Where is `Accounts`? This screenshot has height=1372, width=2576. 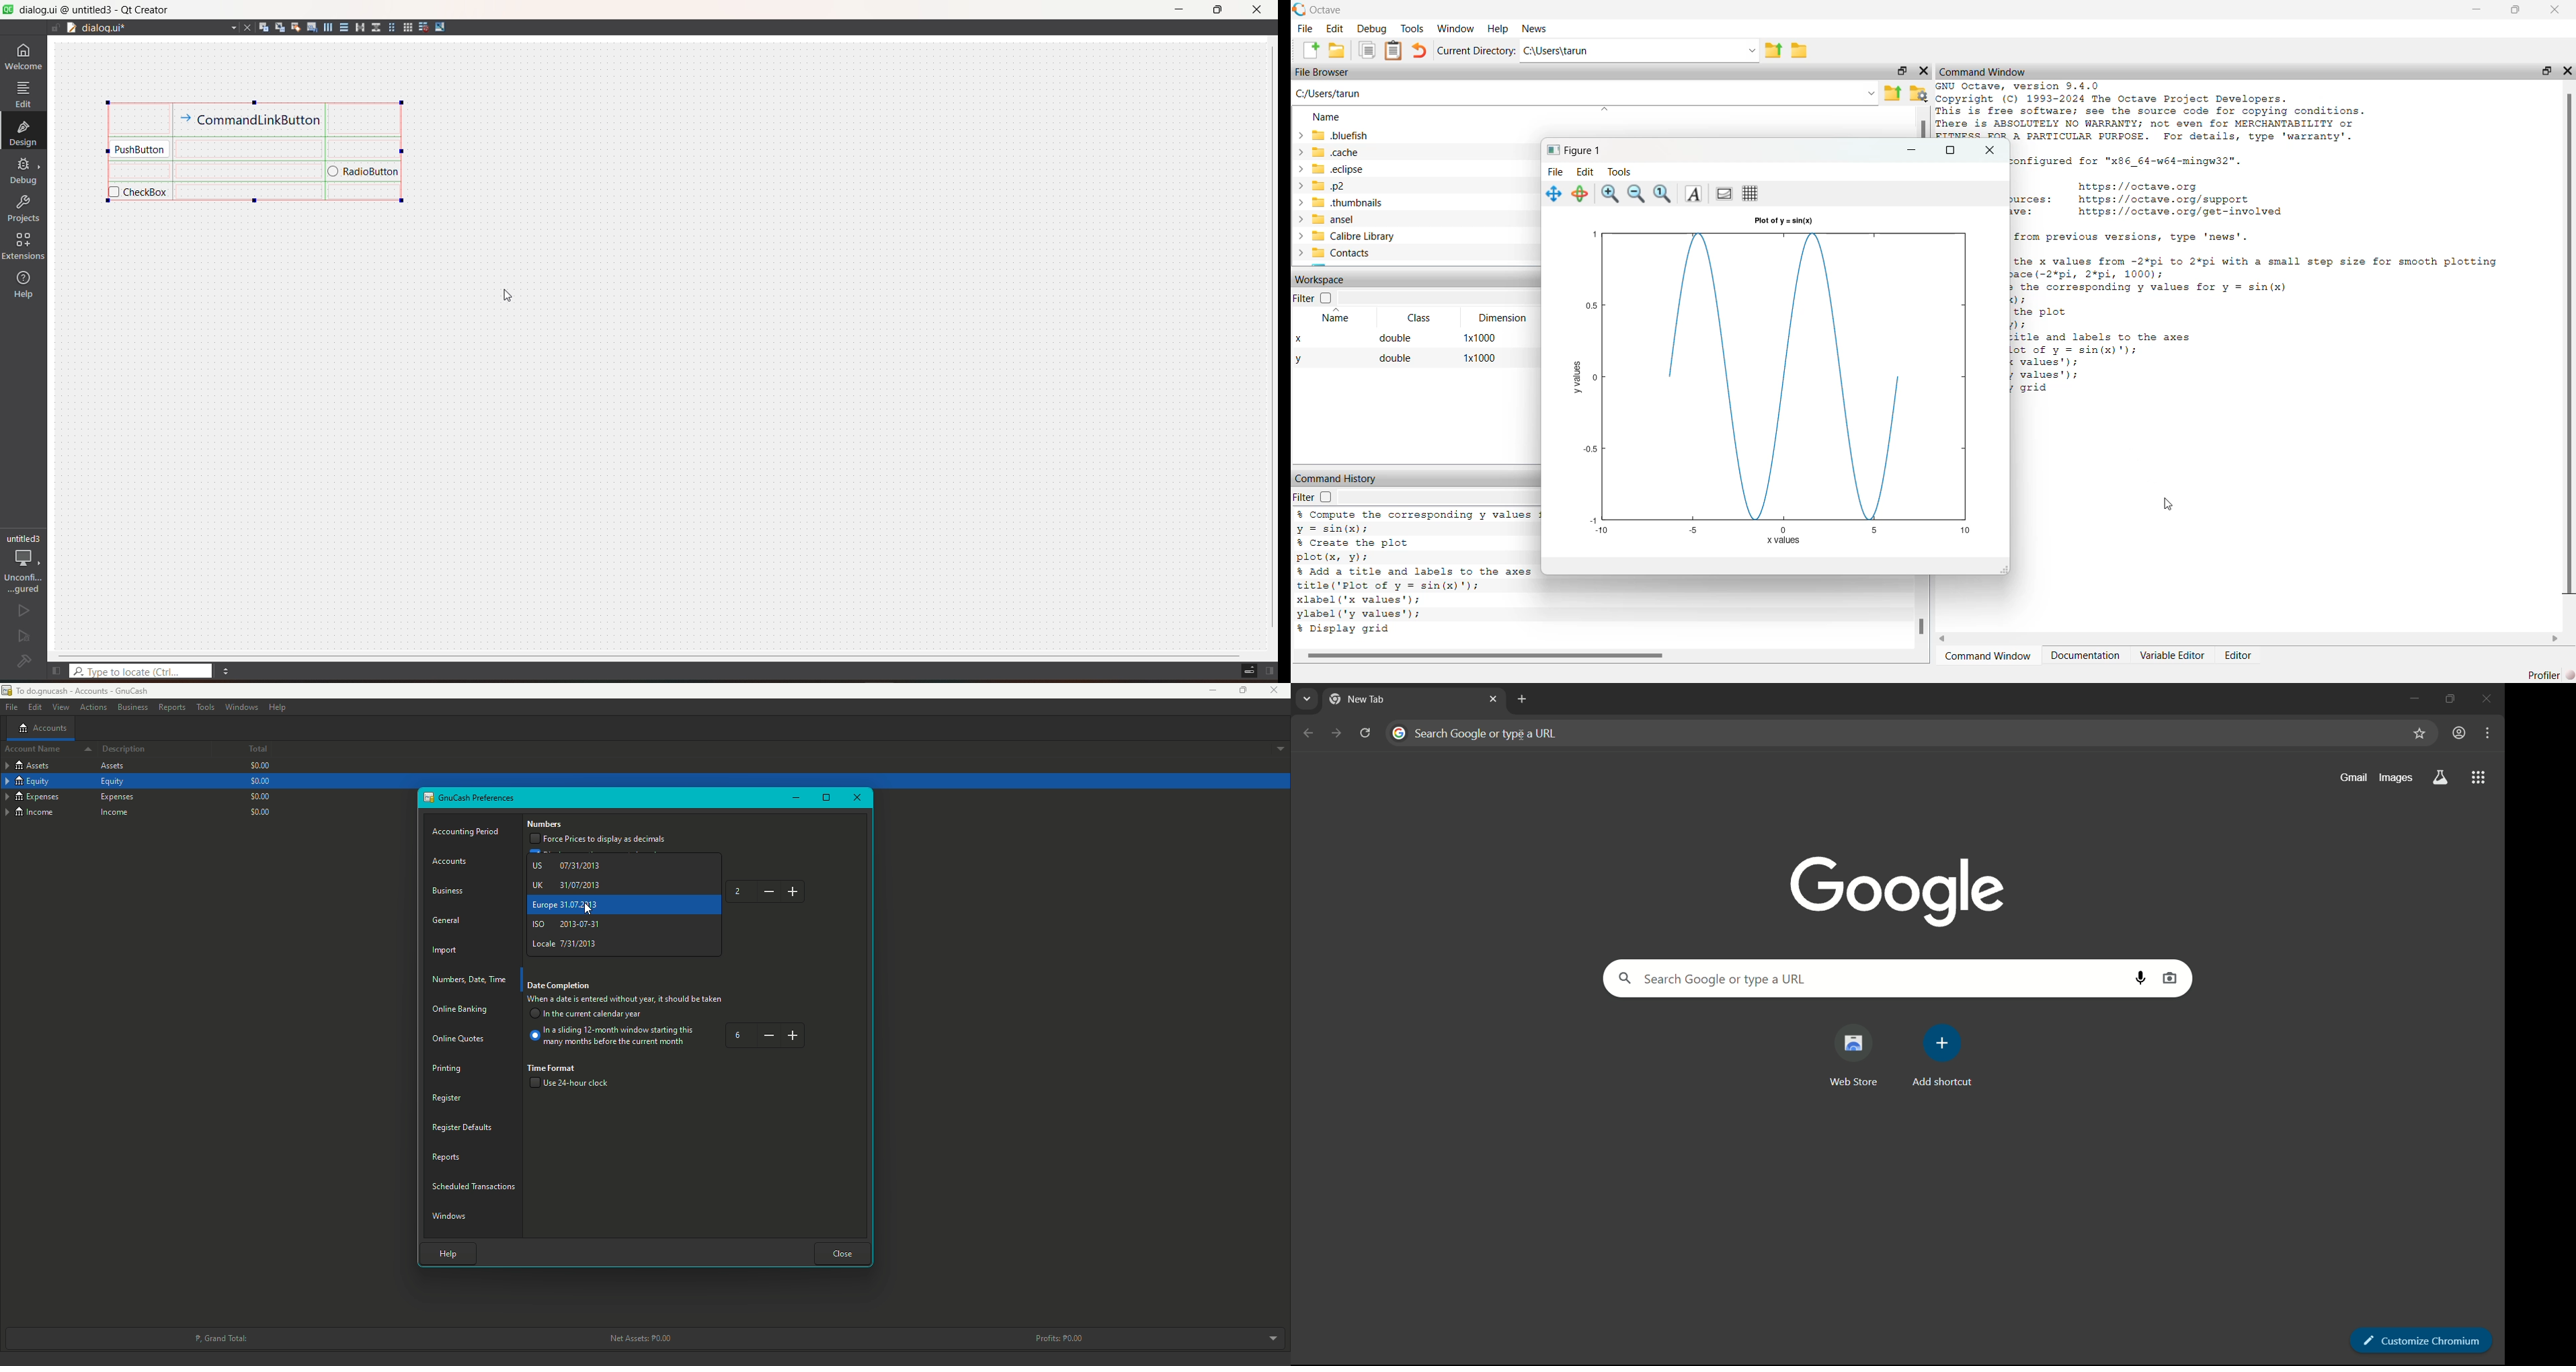 Accounts is located at coordinates (42, 727).